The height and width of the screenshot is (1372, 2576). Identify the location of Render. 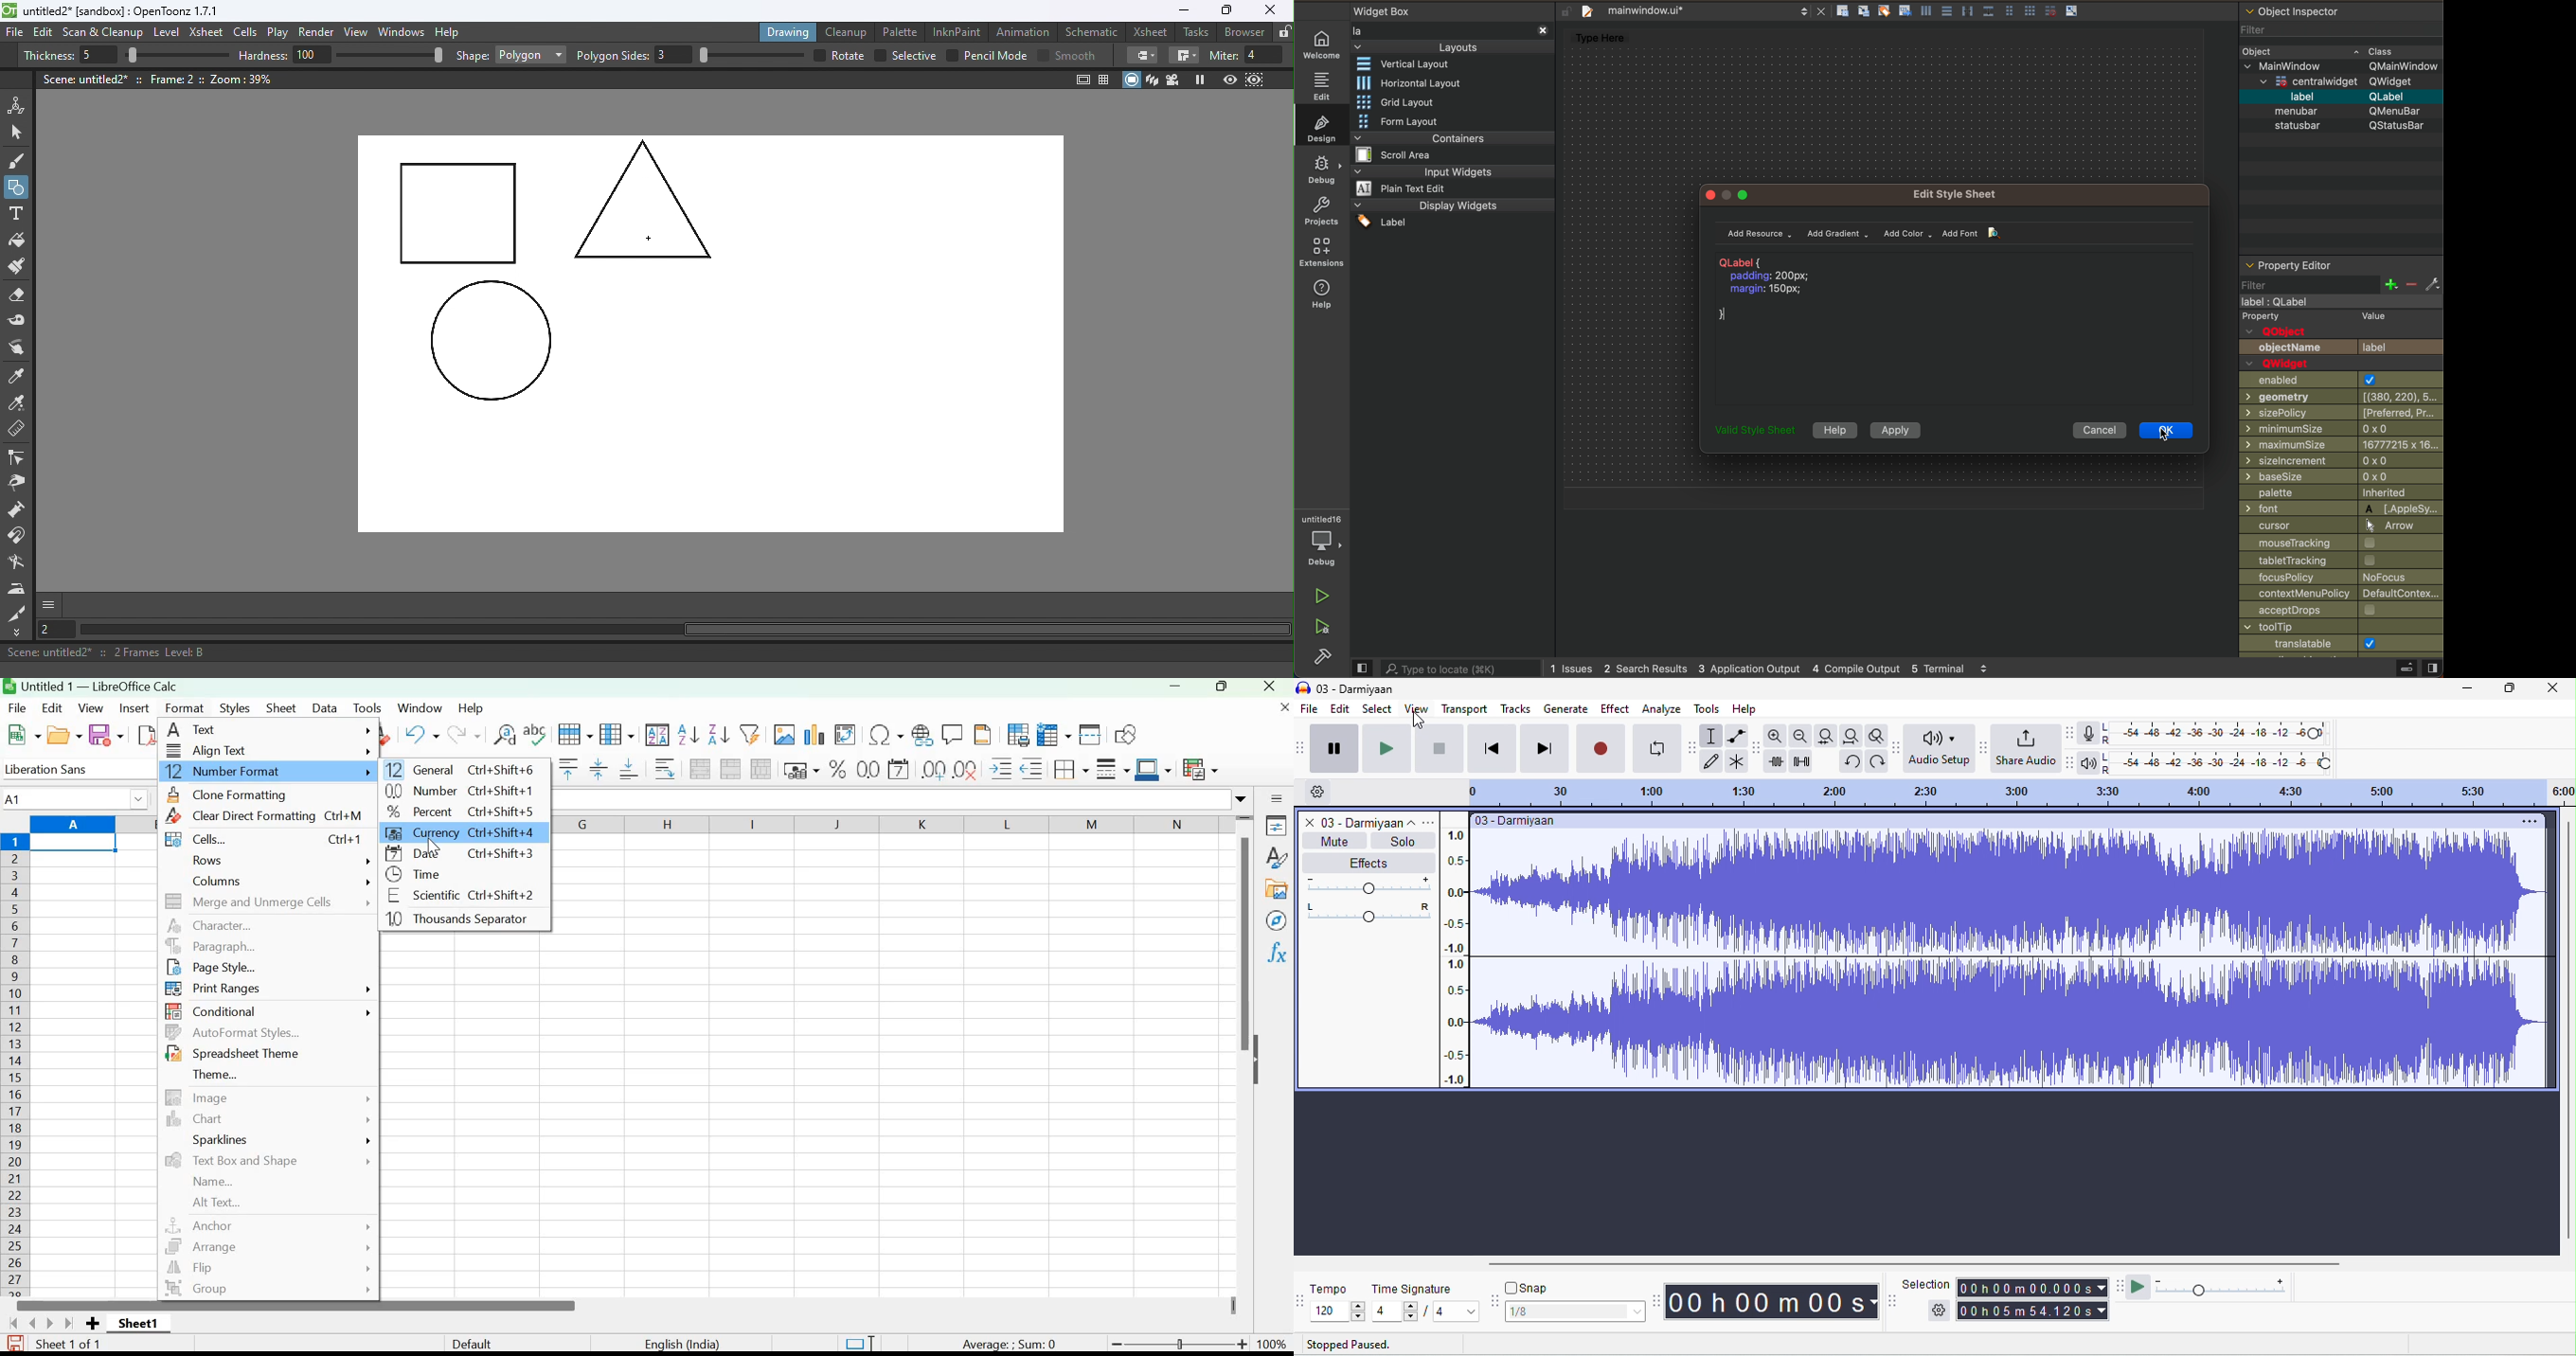
(319, 33).